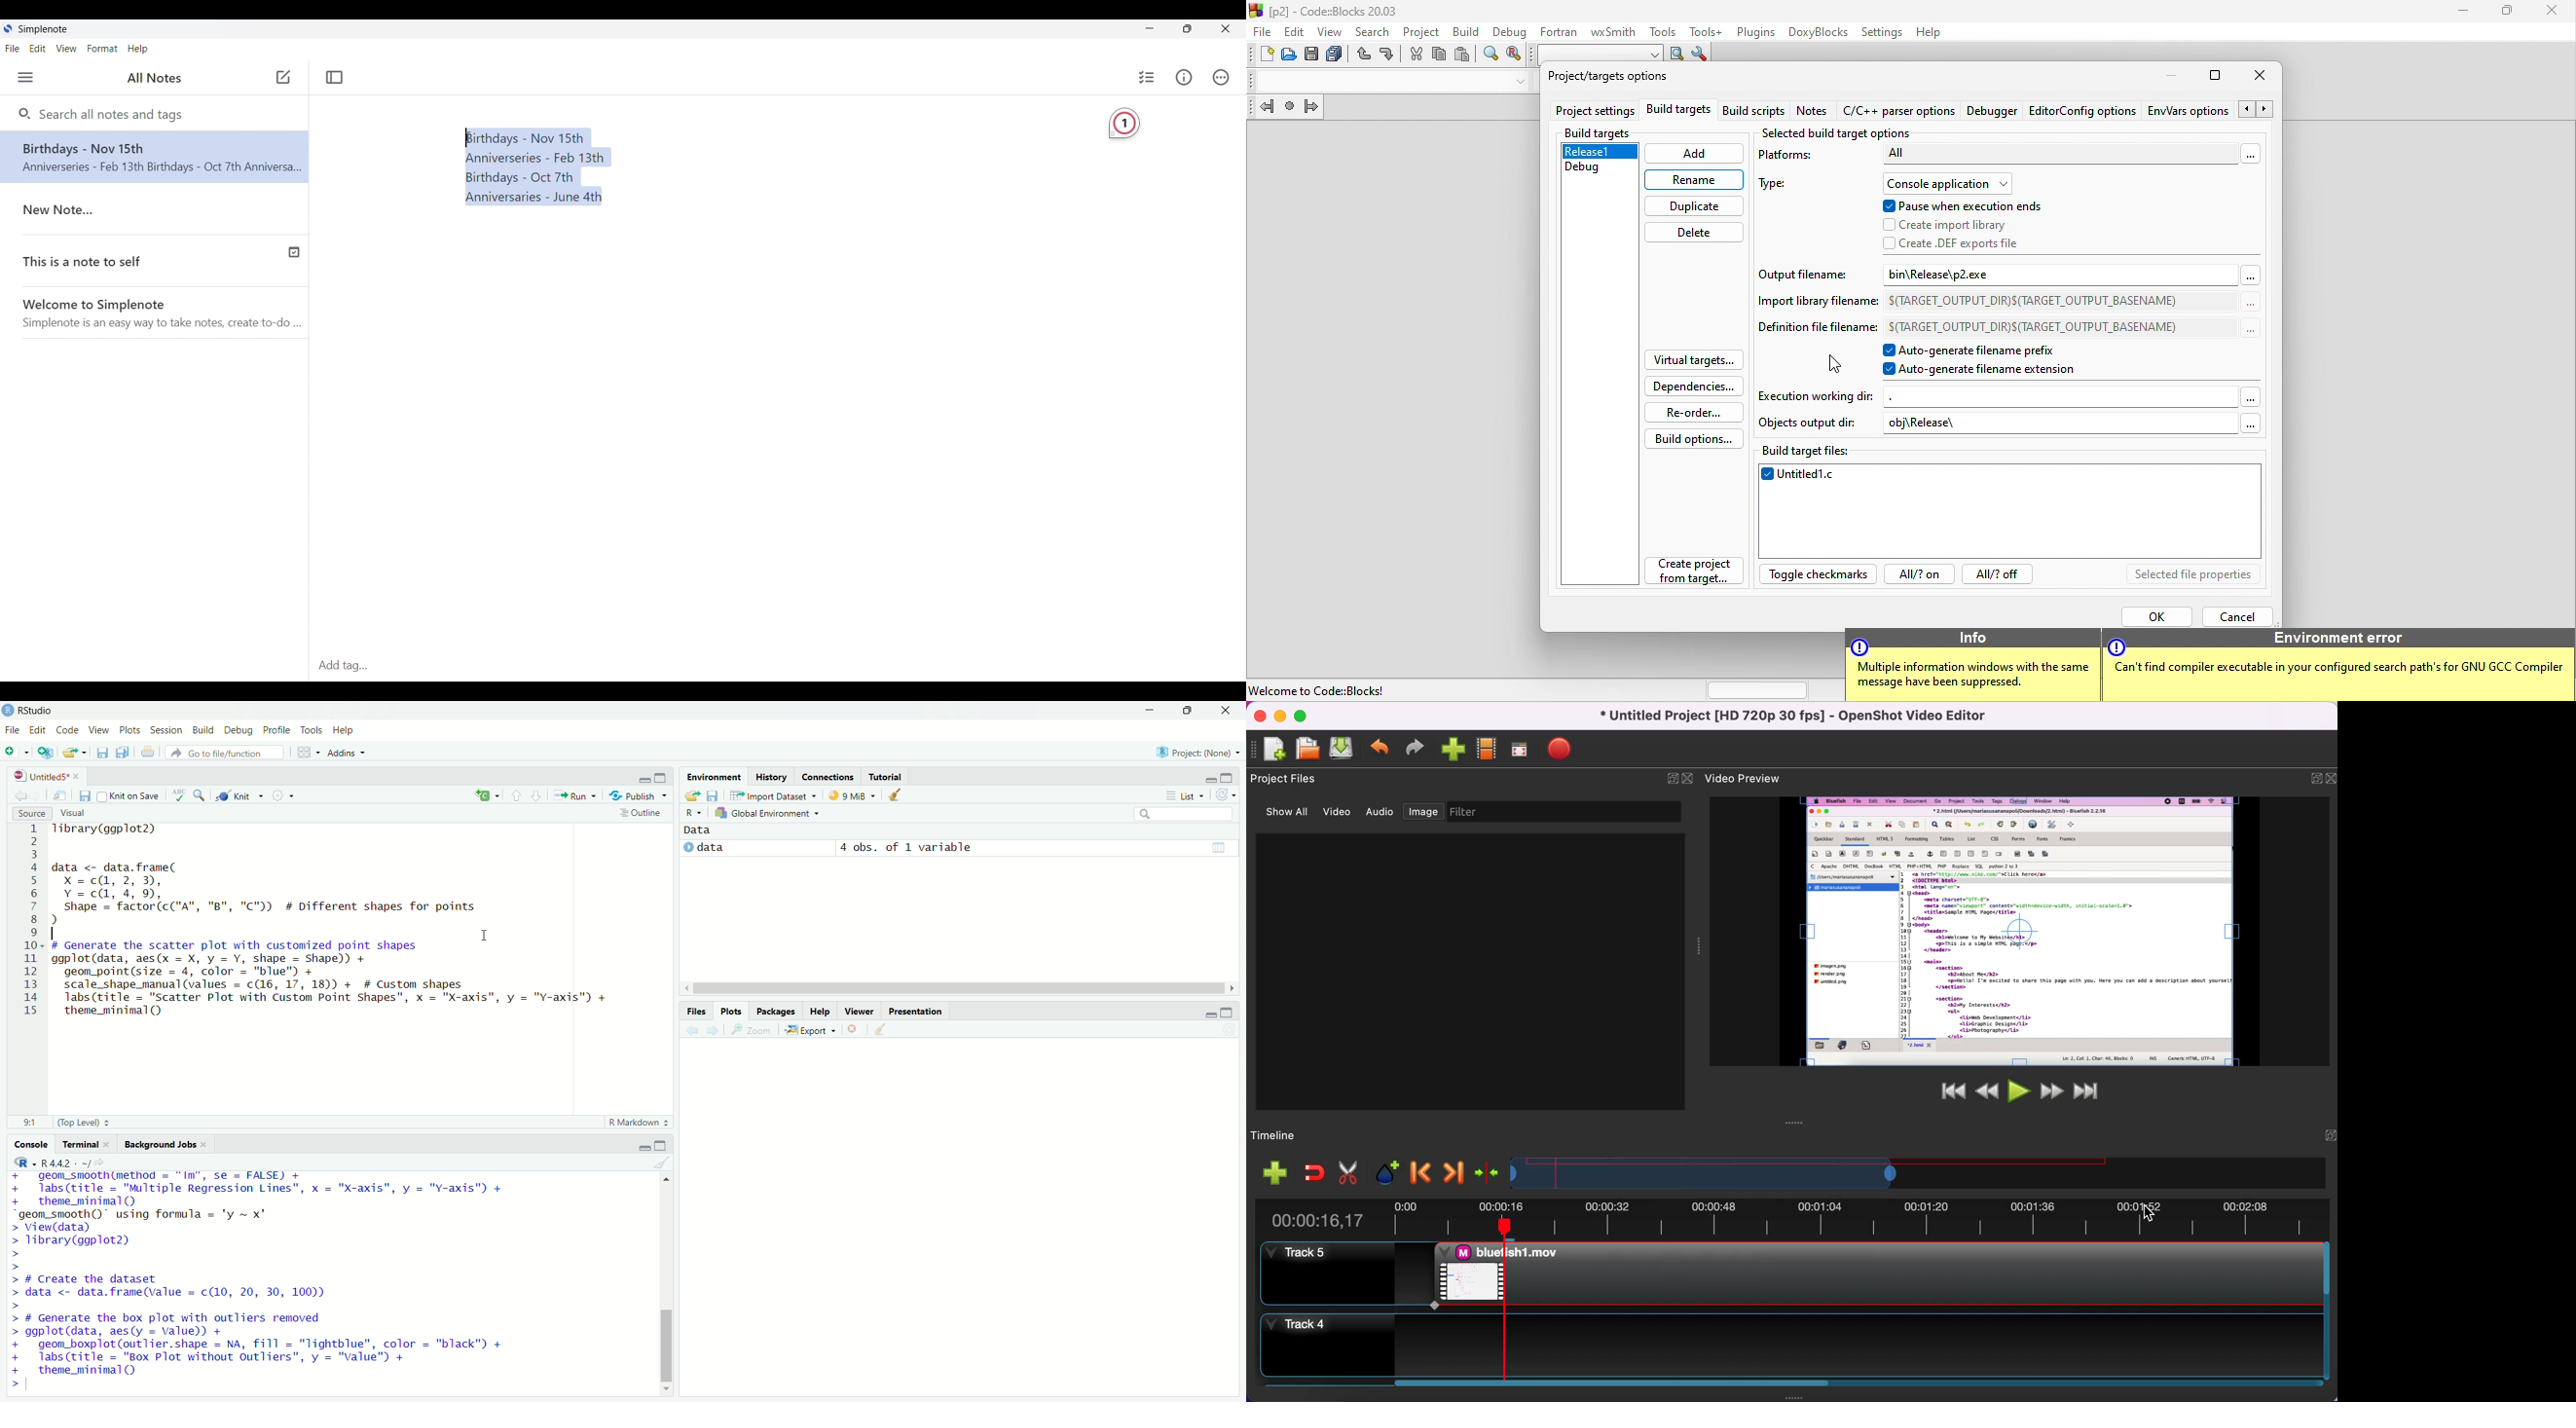  I want to click on Build, so click(202, 730).